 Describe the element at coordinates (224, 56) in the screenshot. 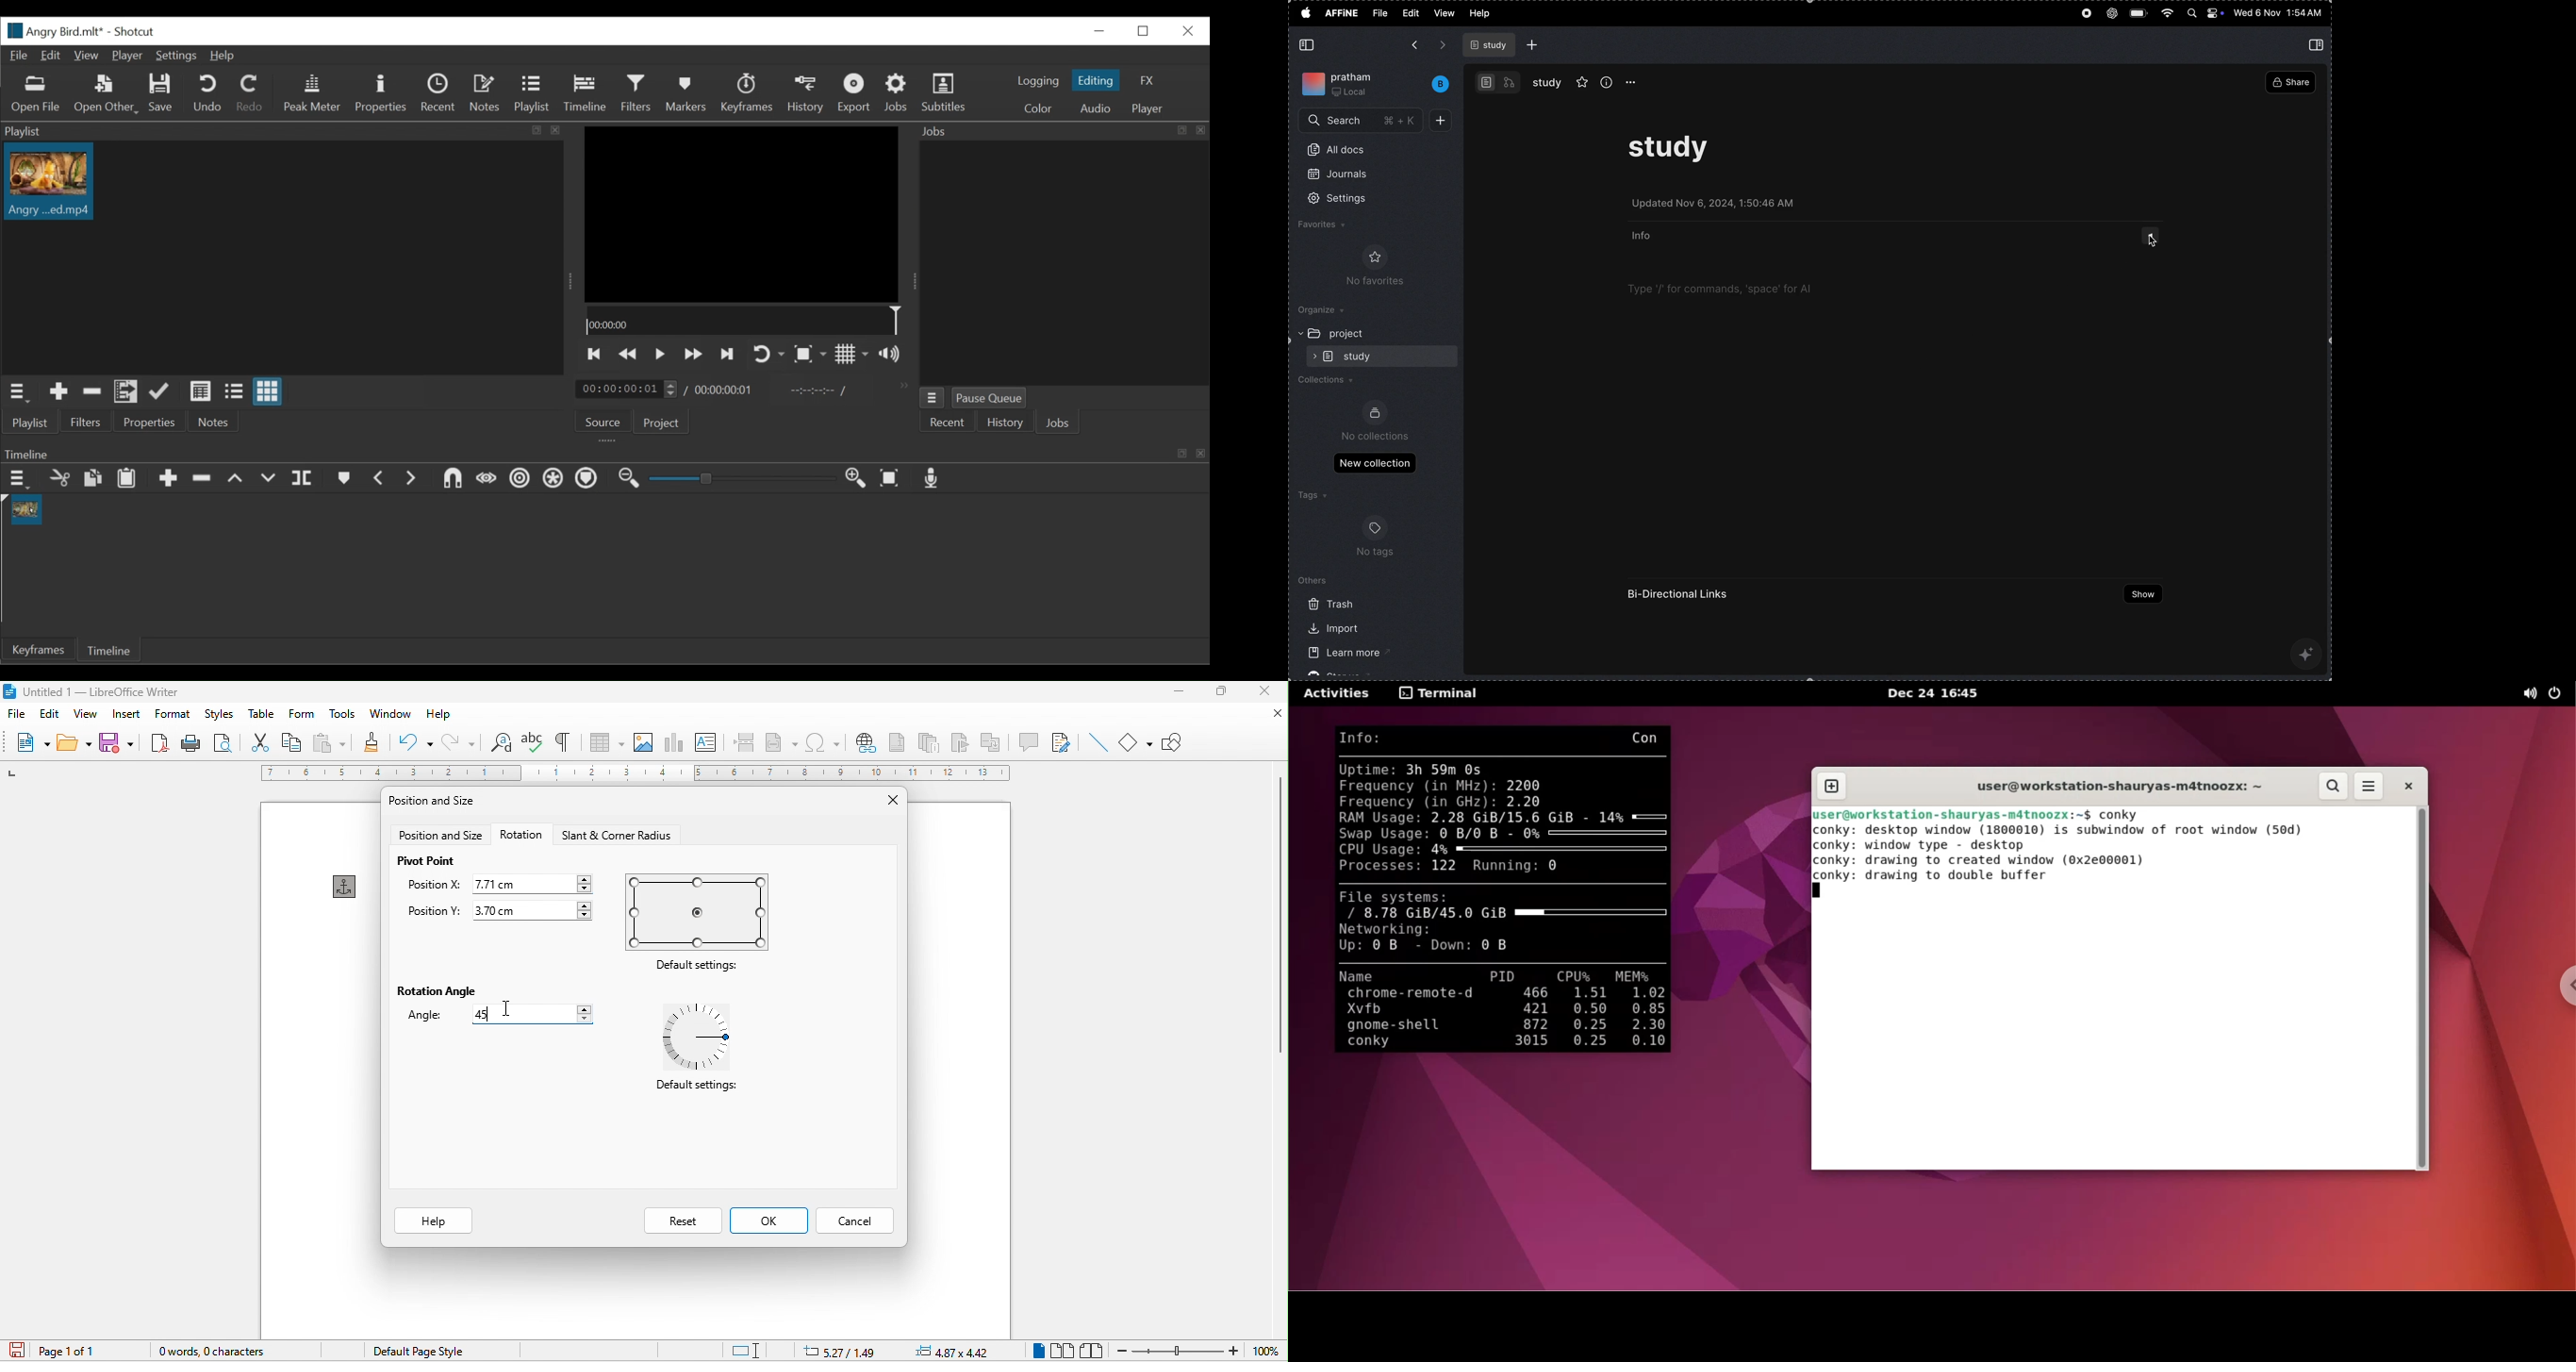

I see `Help` at that location.